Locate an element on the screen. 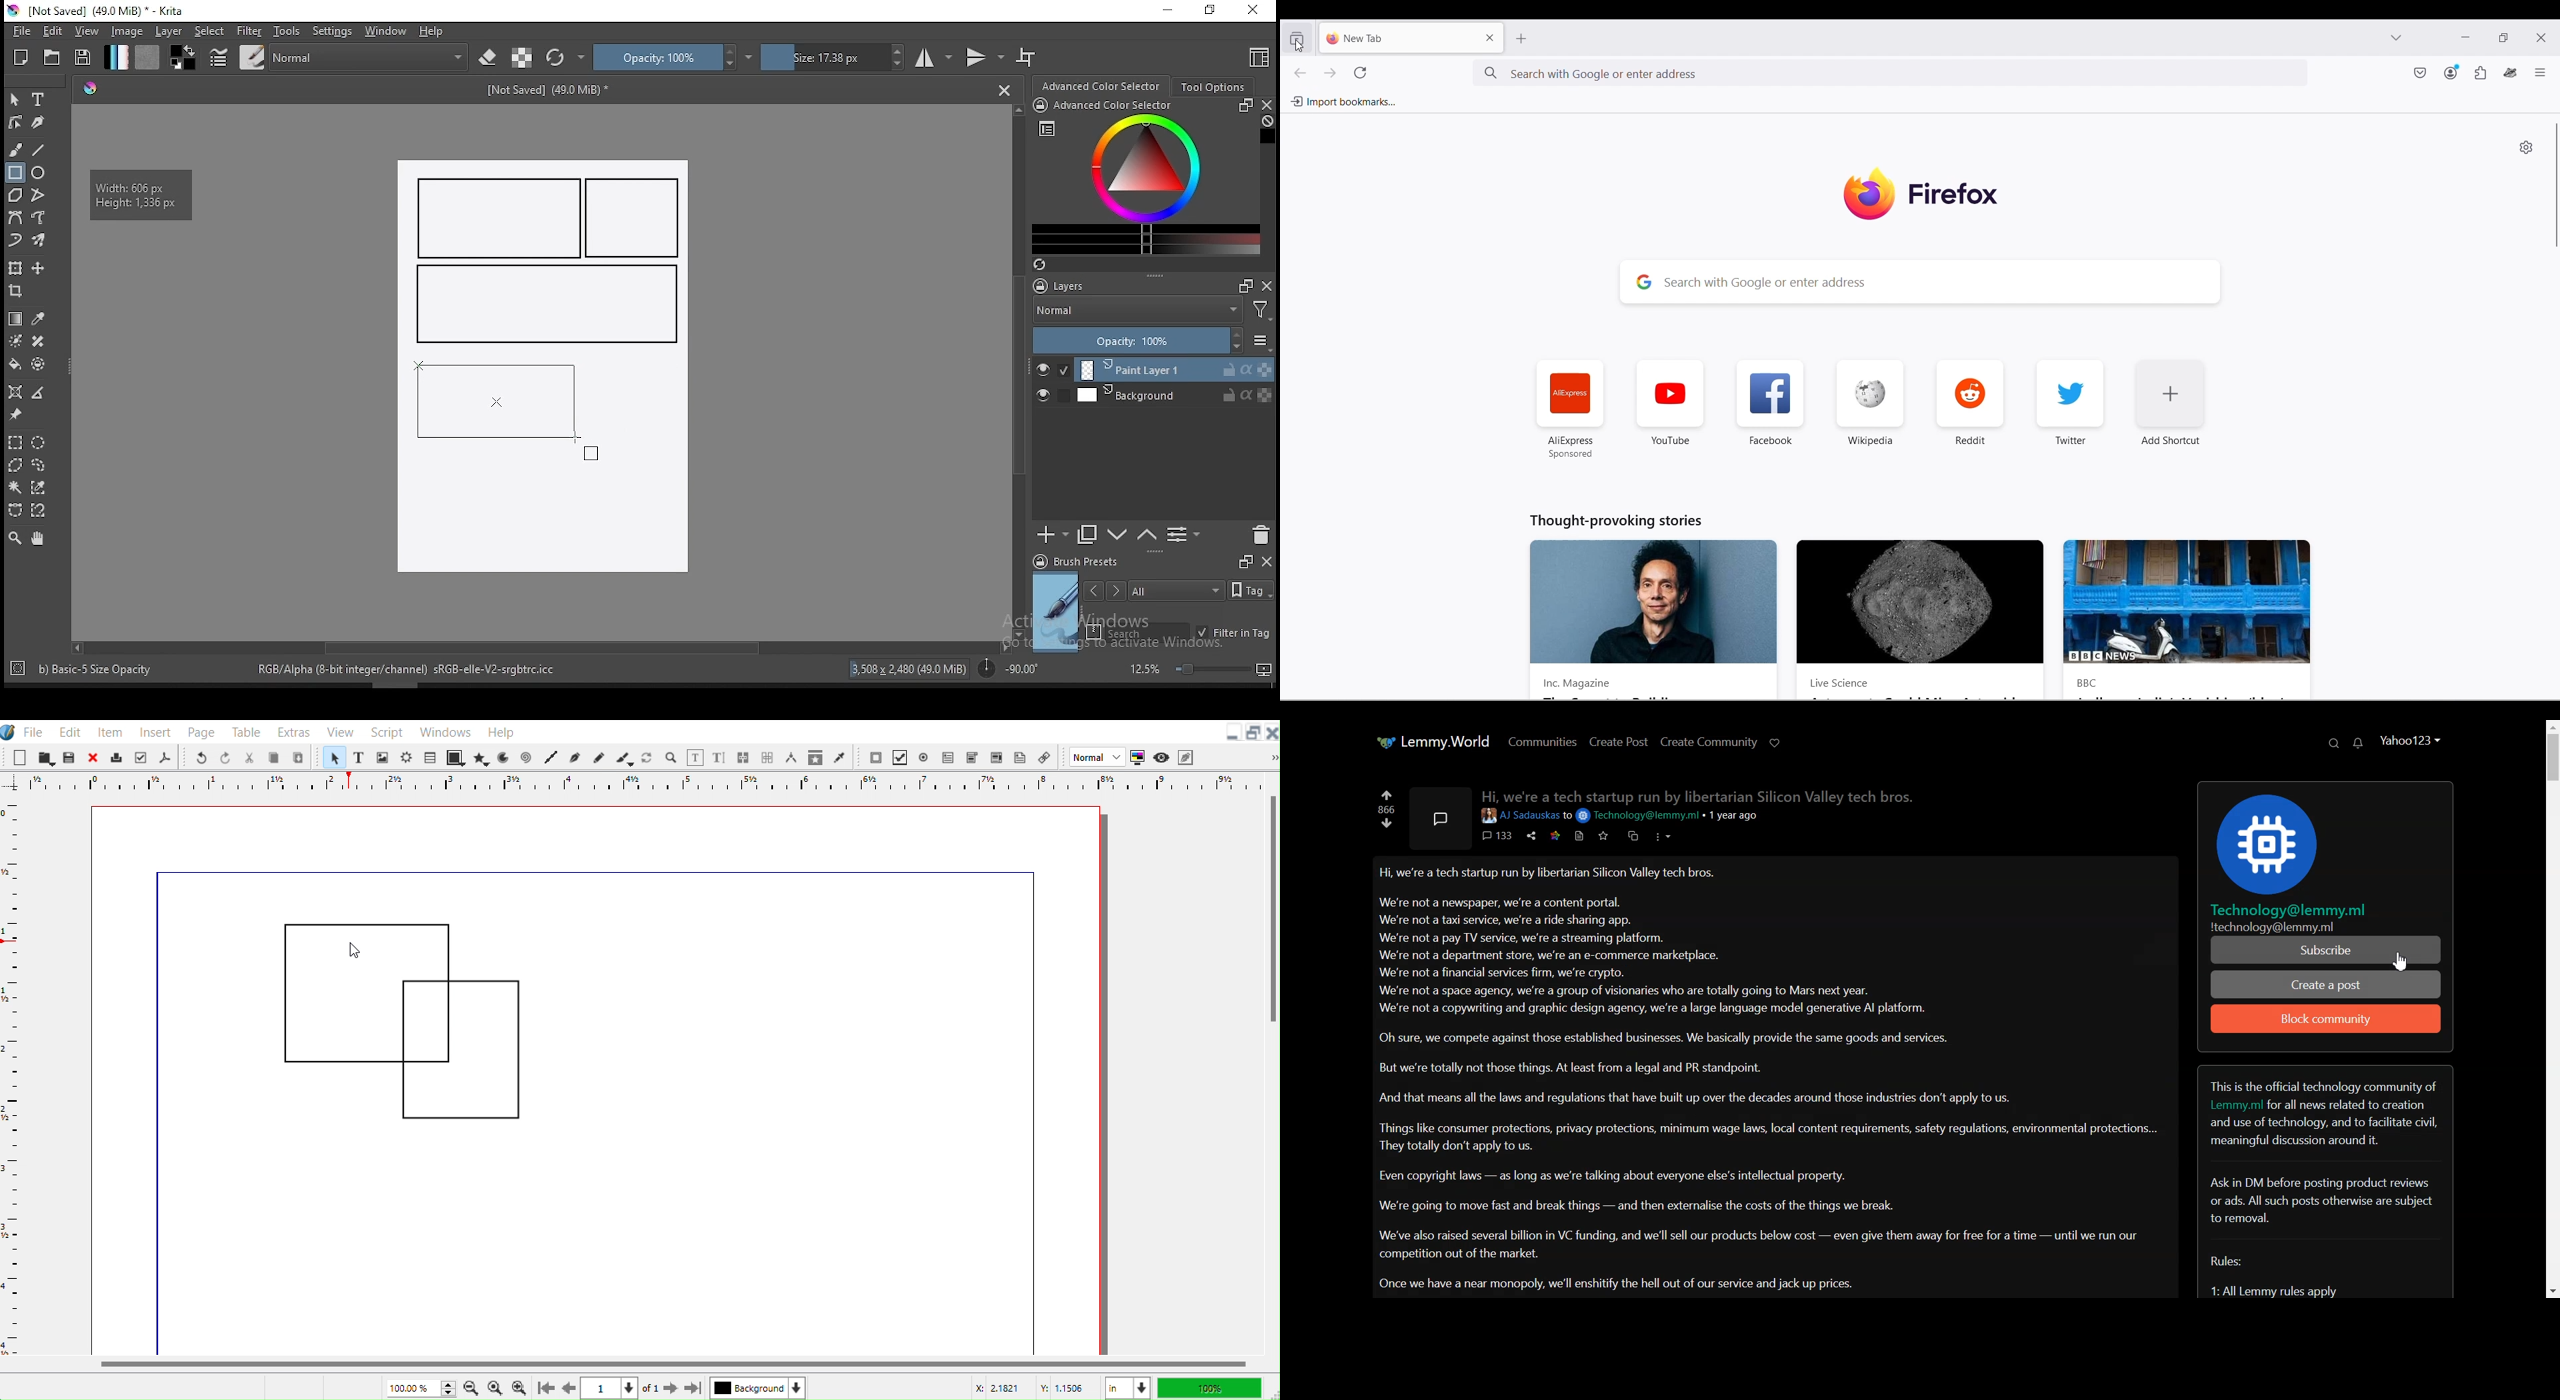 The width and height of the screenshot is (2576, 1400). Refresh is located at coordinates (1047, 266).